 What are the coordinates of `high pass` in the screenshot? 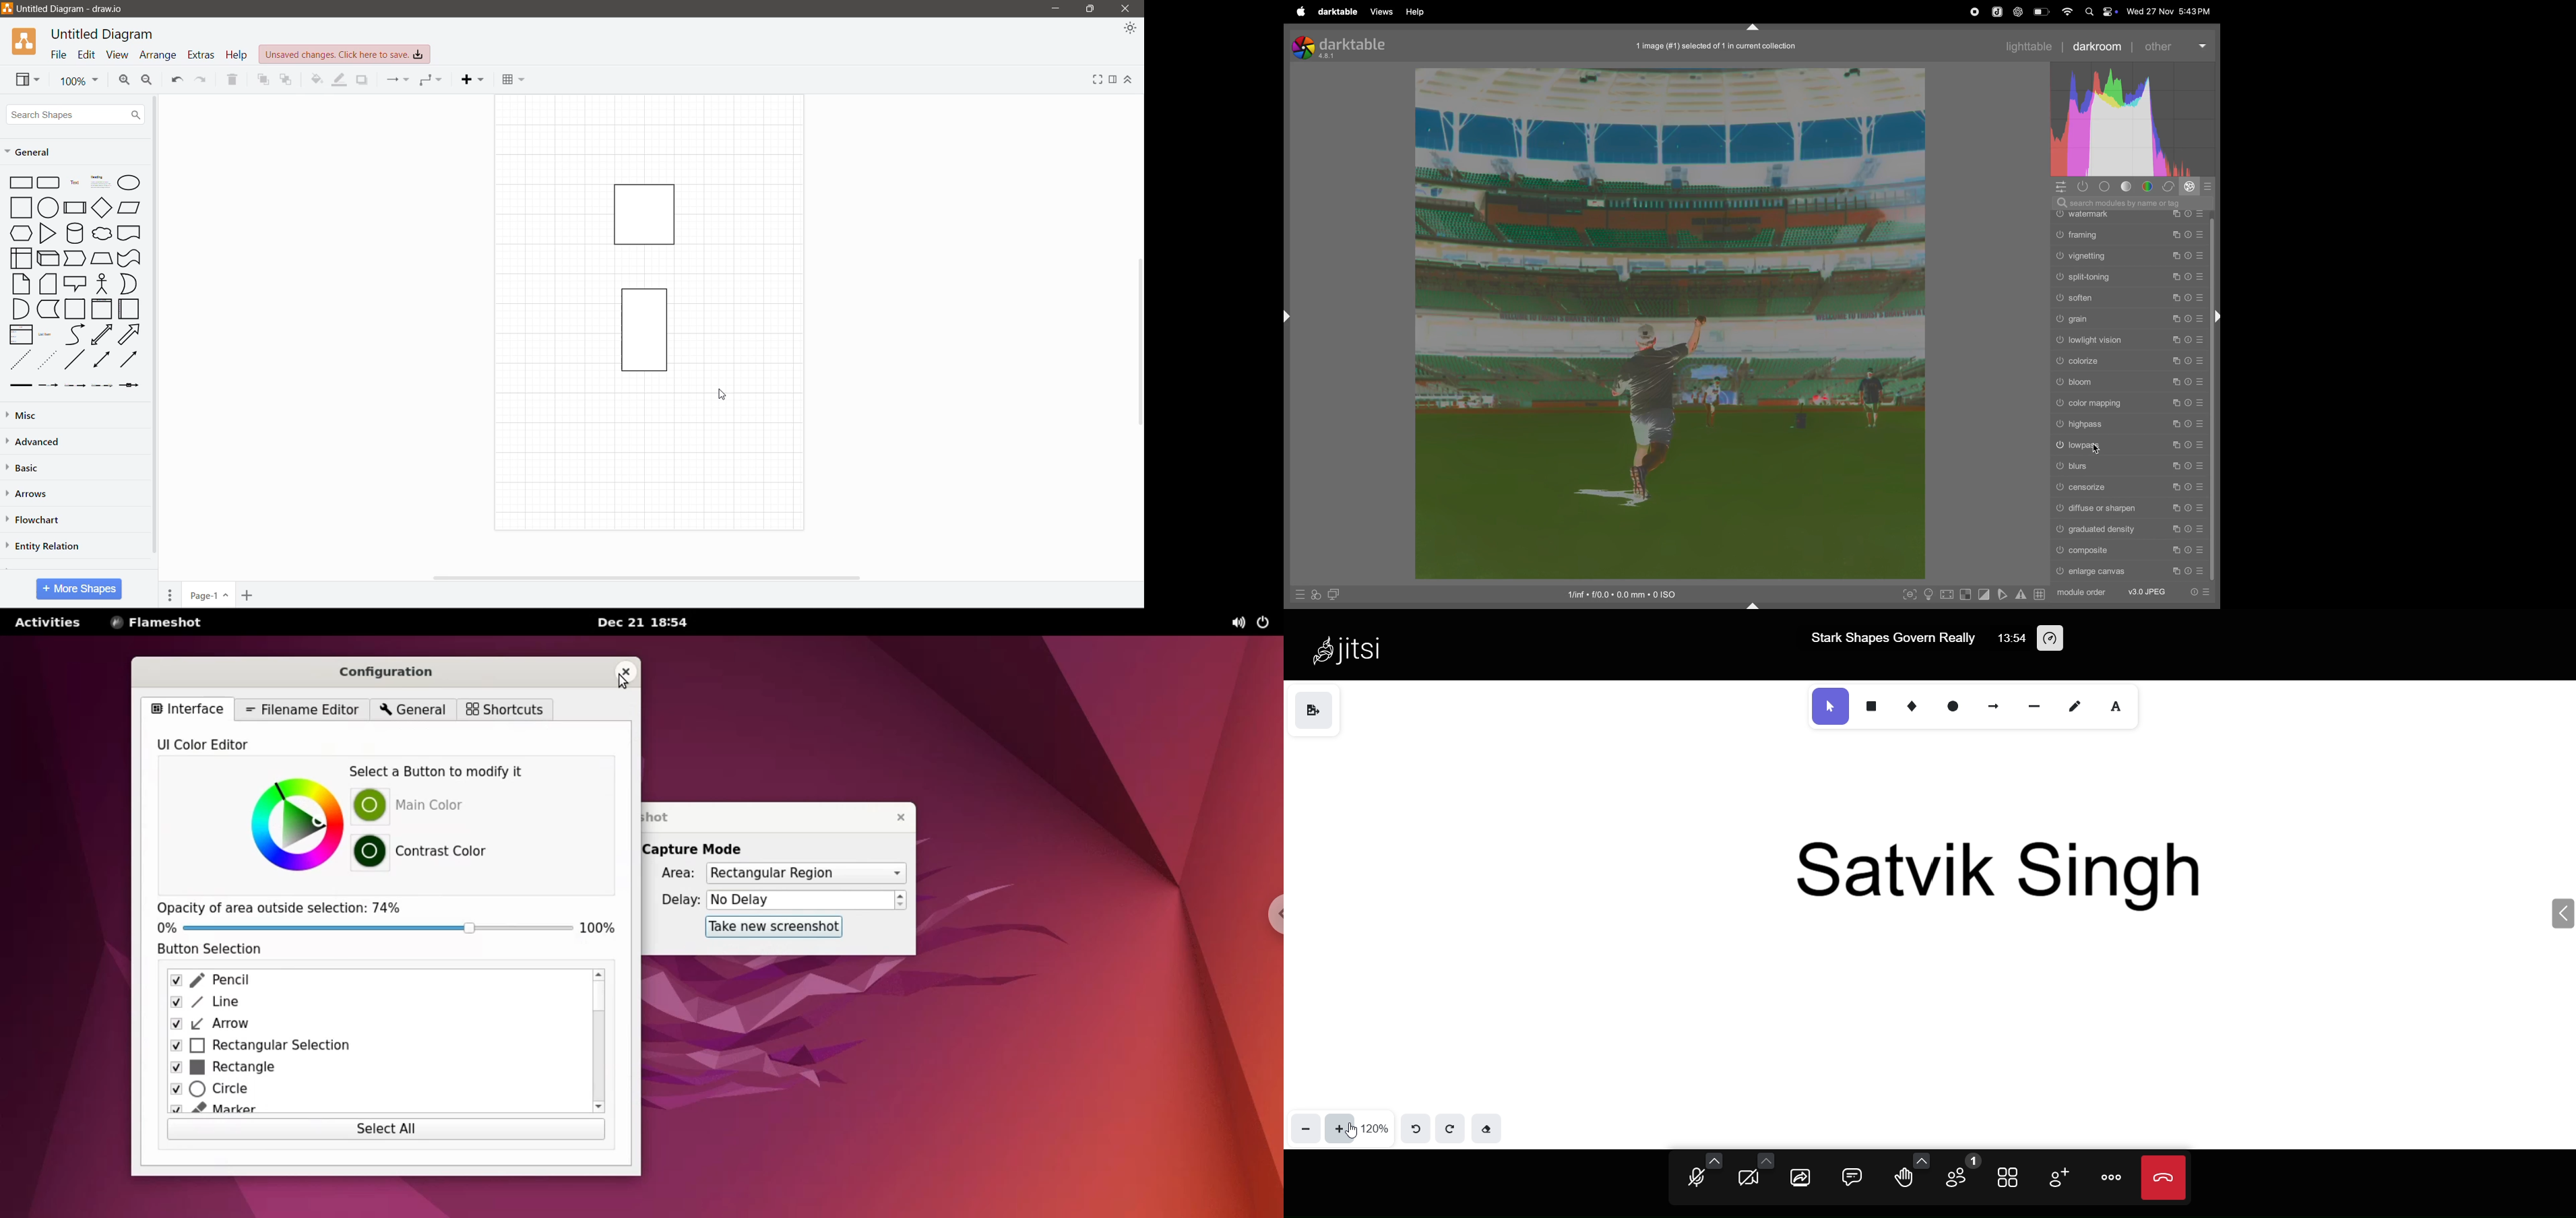 It's located at (2130, 426).